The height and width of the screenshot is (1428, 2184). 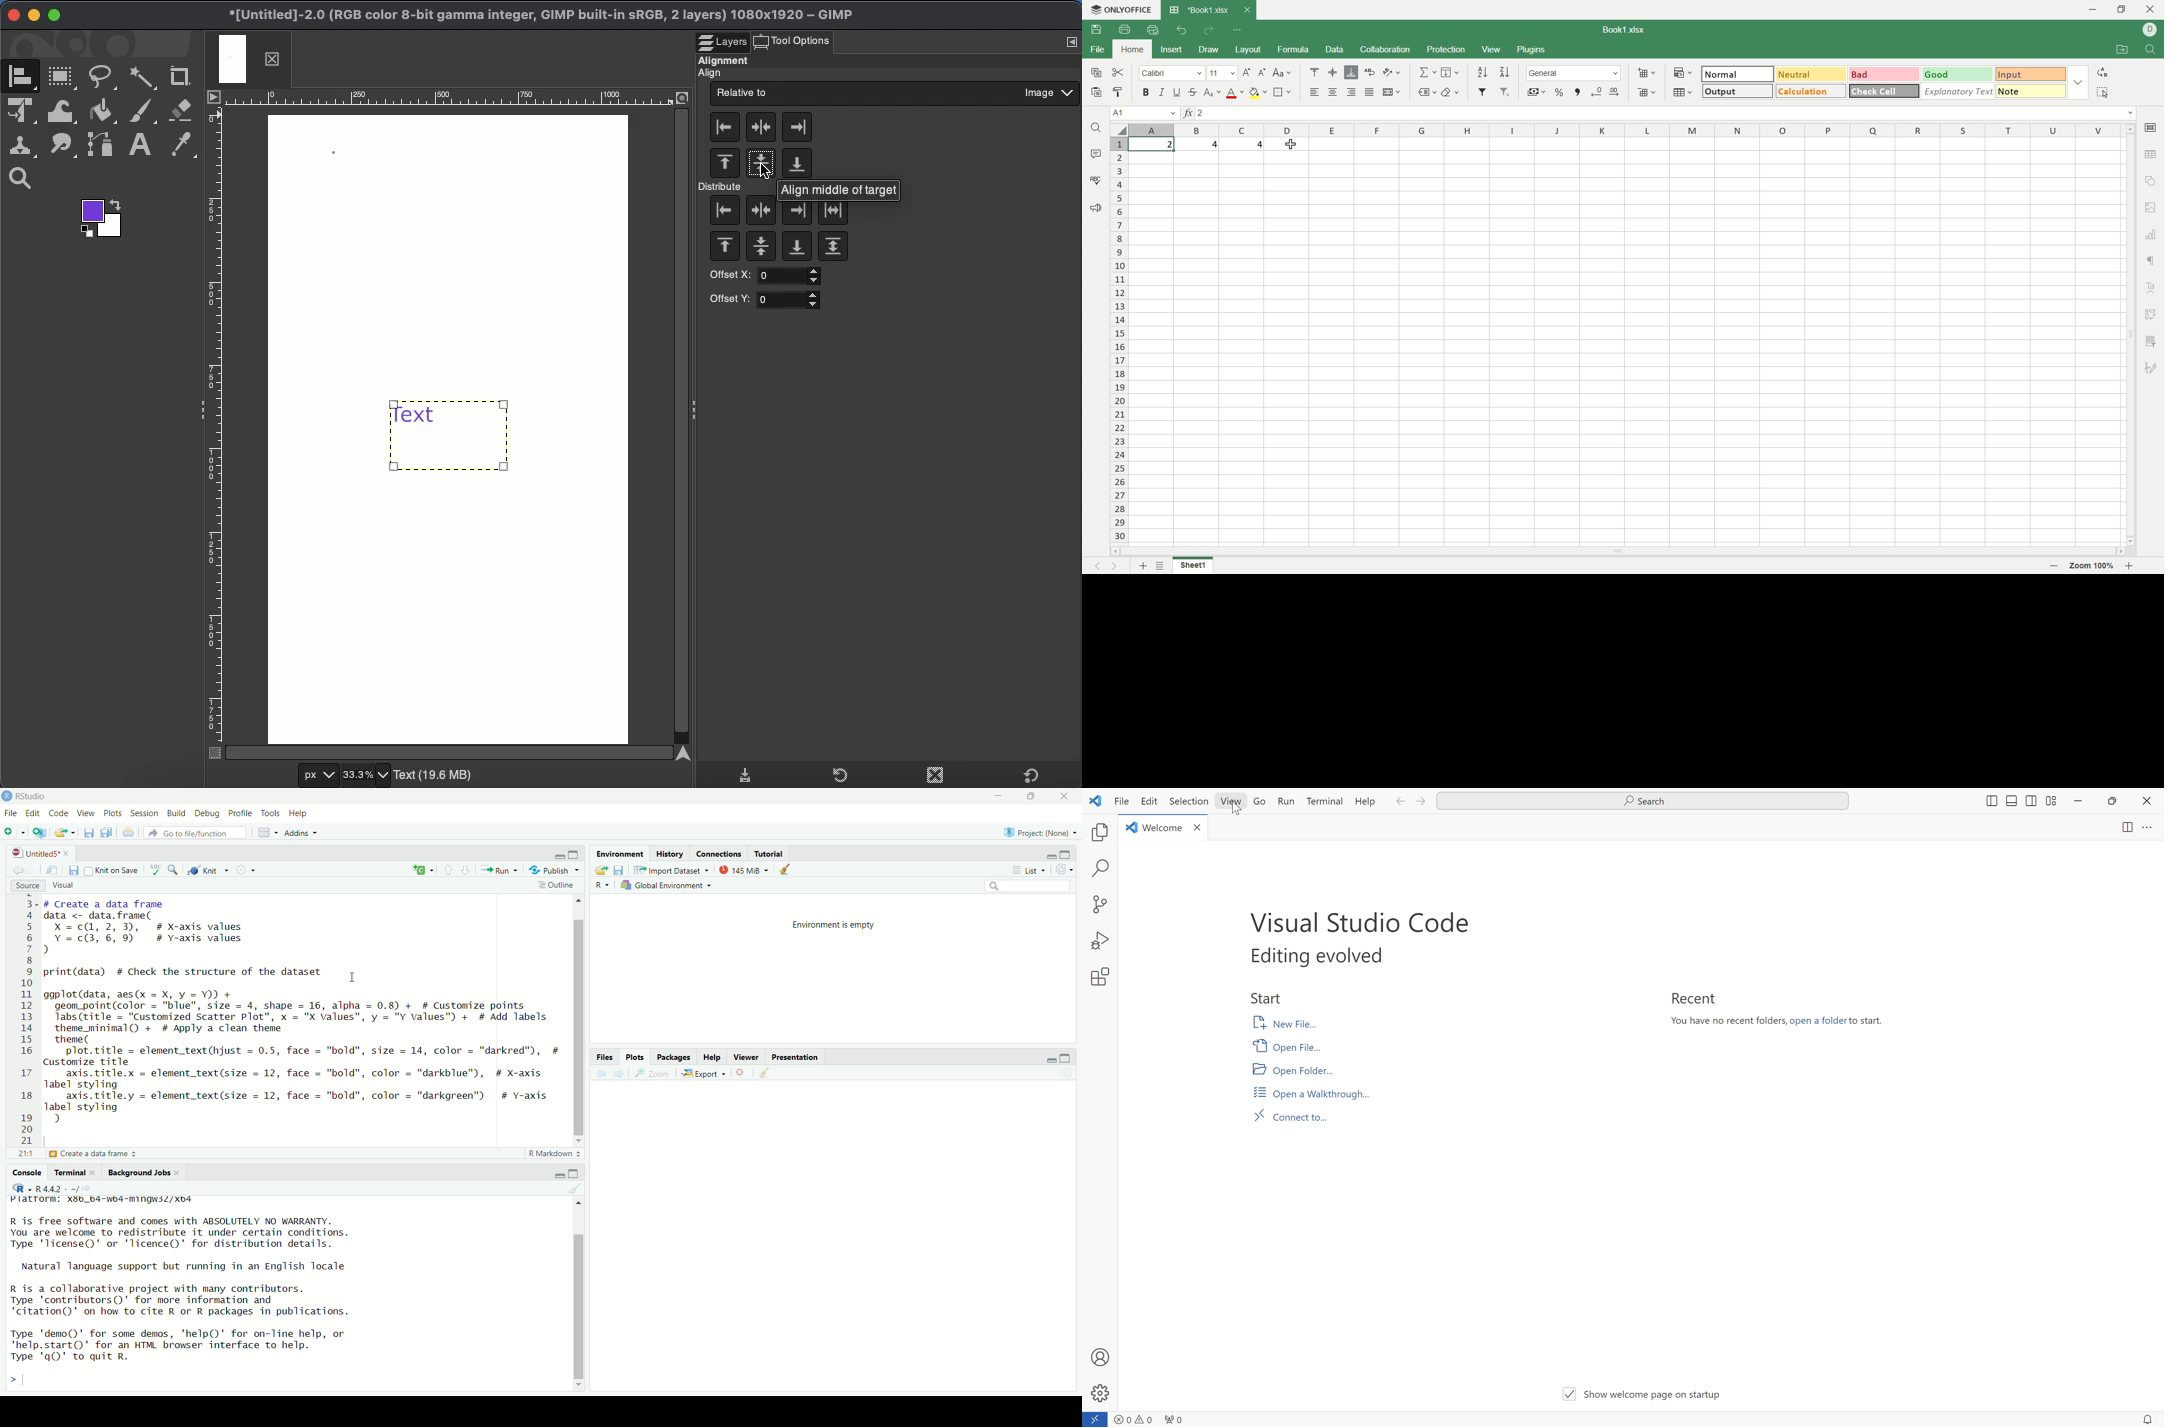 What do you see at coordinates (760, 164) in the screenshot?
I see `Align to the center - horizontally` at bounding box center [760, 164].